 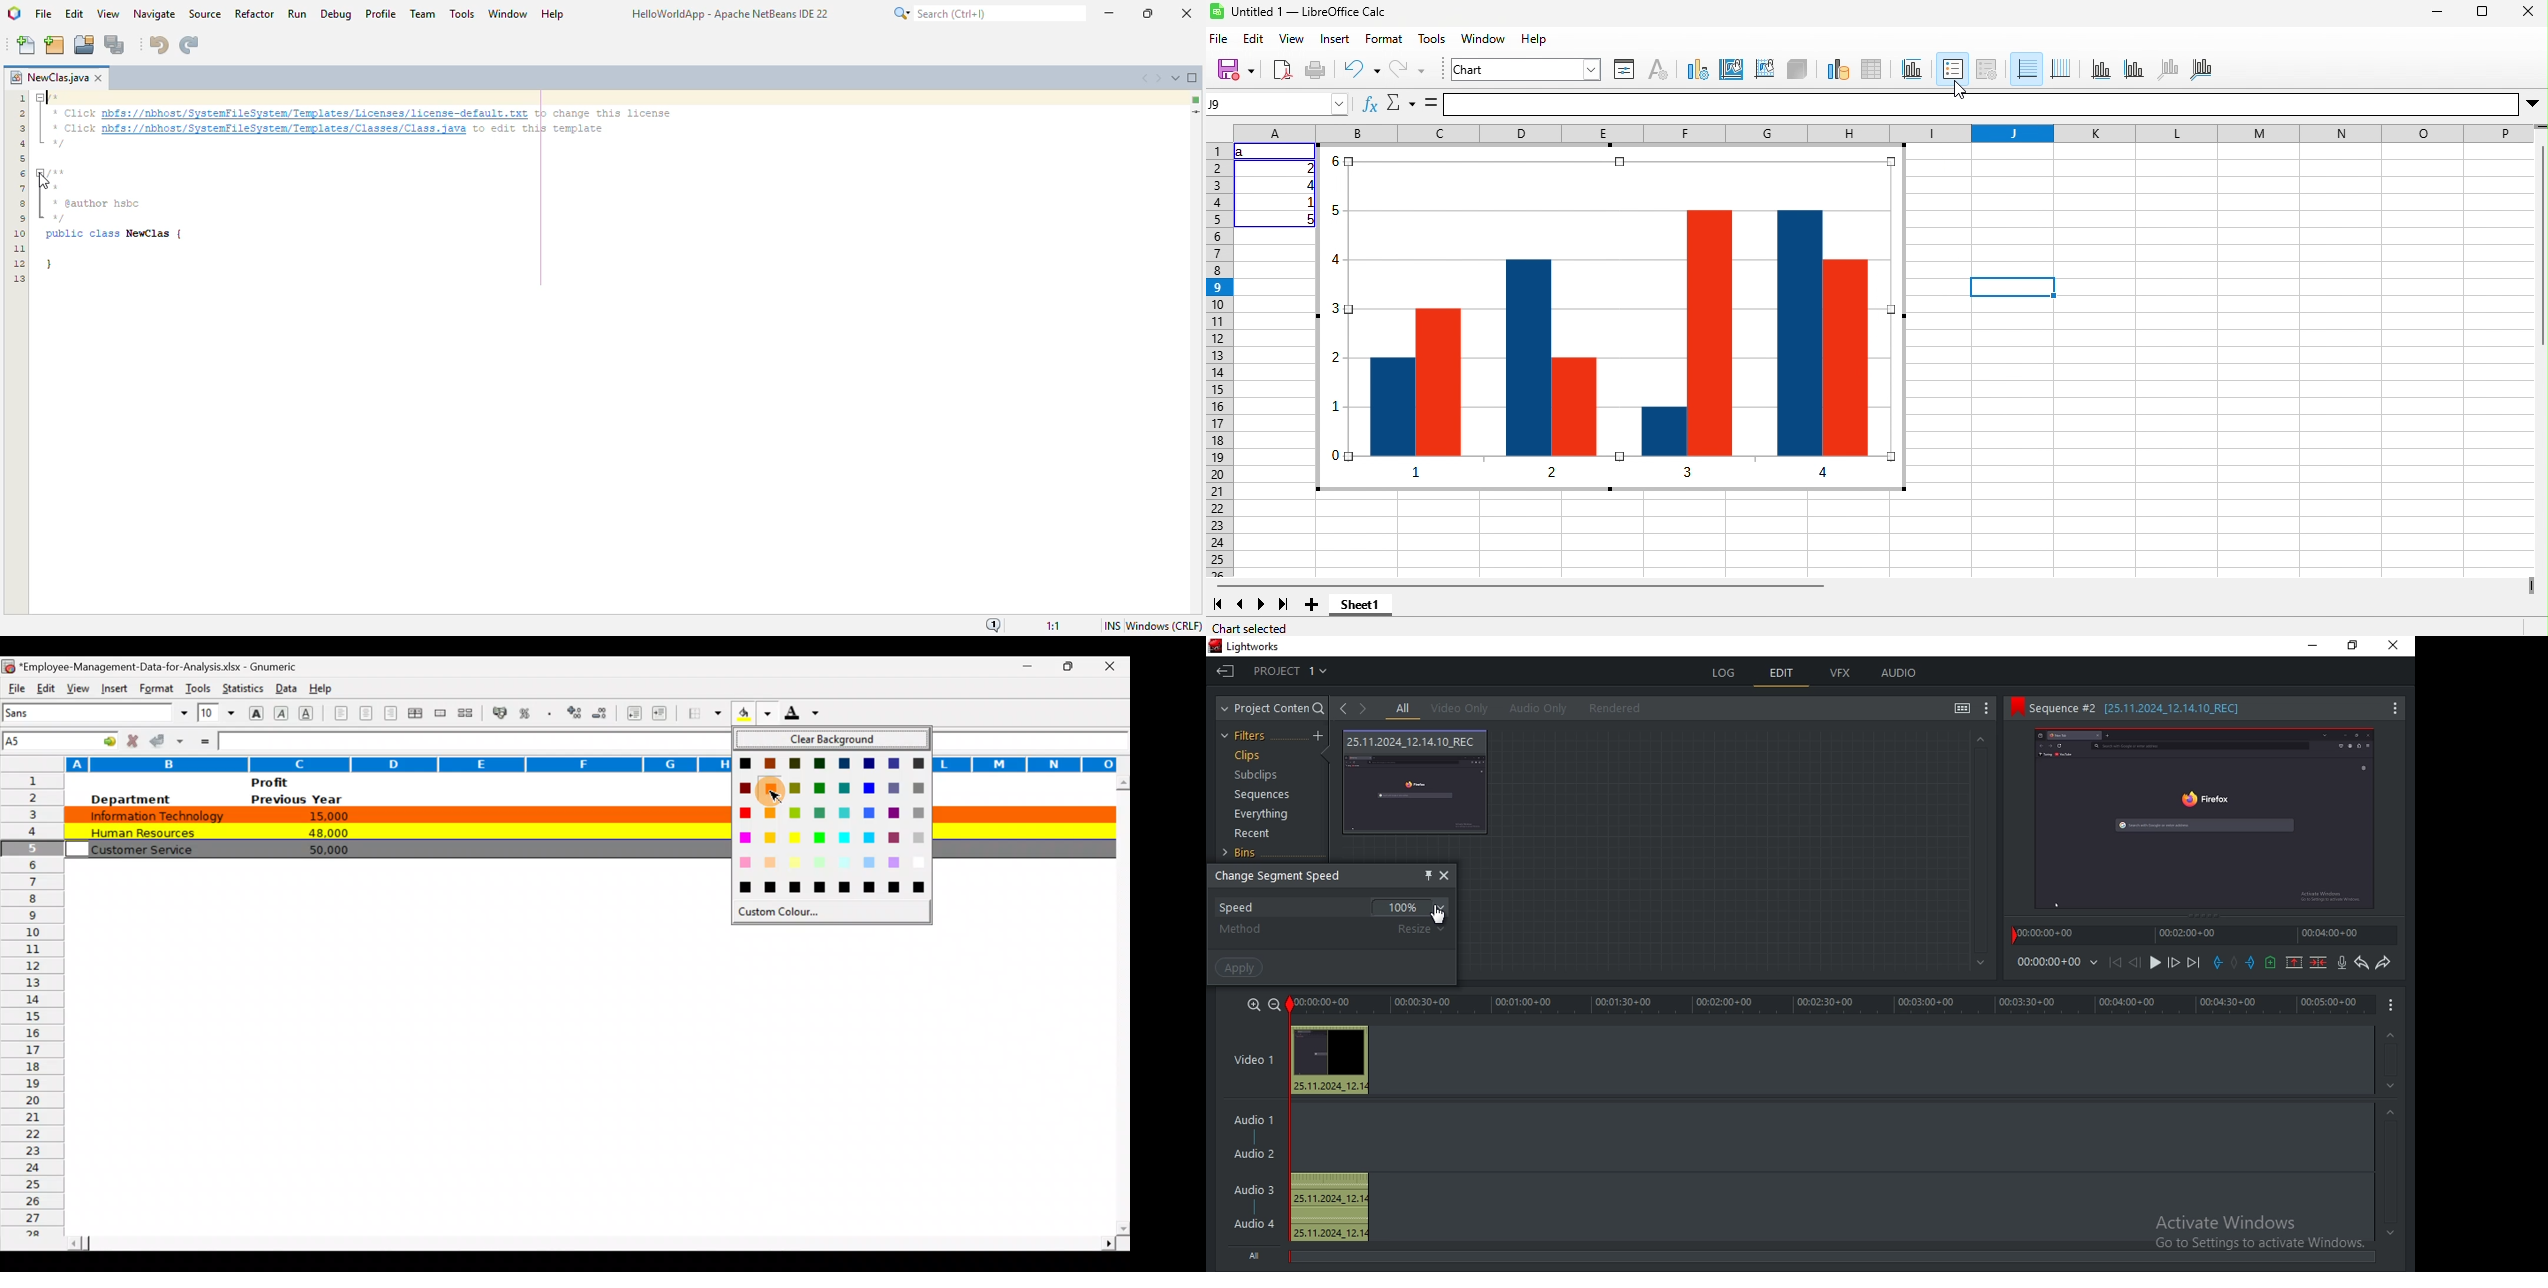 I want to click on move forward to the next cut, so click(x=2193, y=963).